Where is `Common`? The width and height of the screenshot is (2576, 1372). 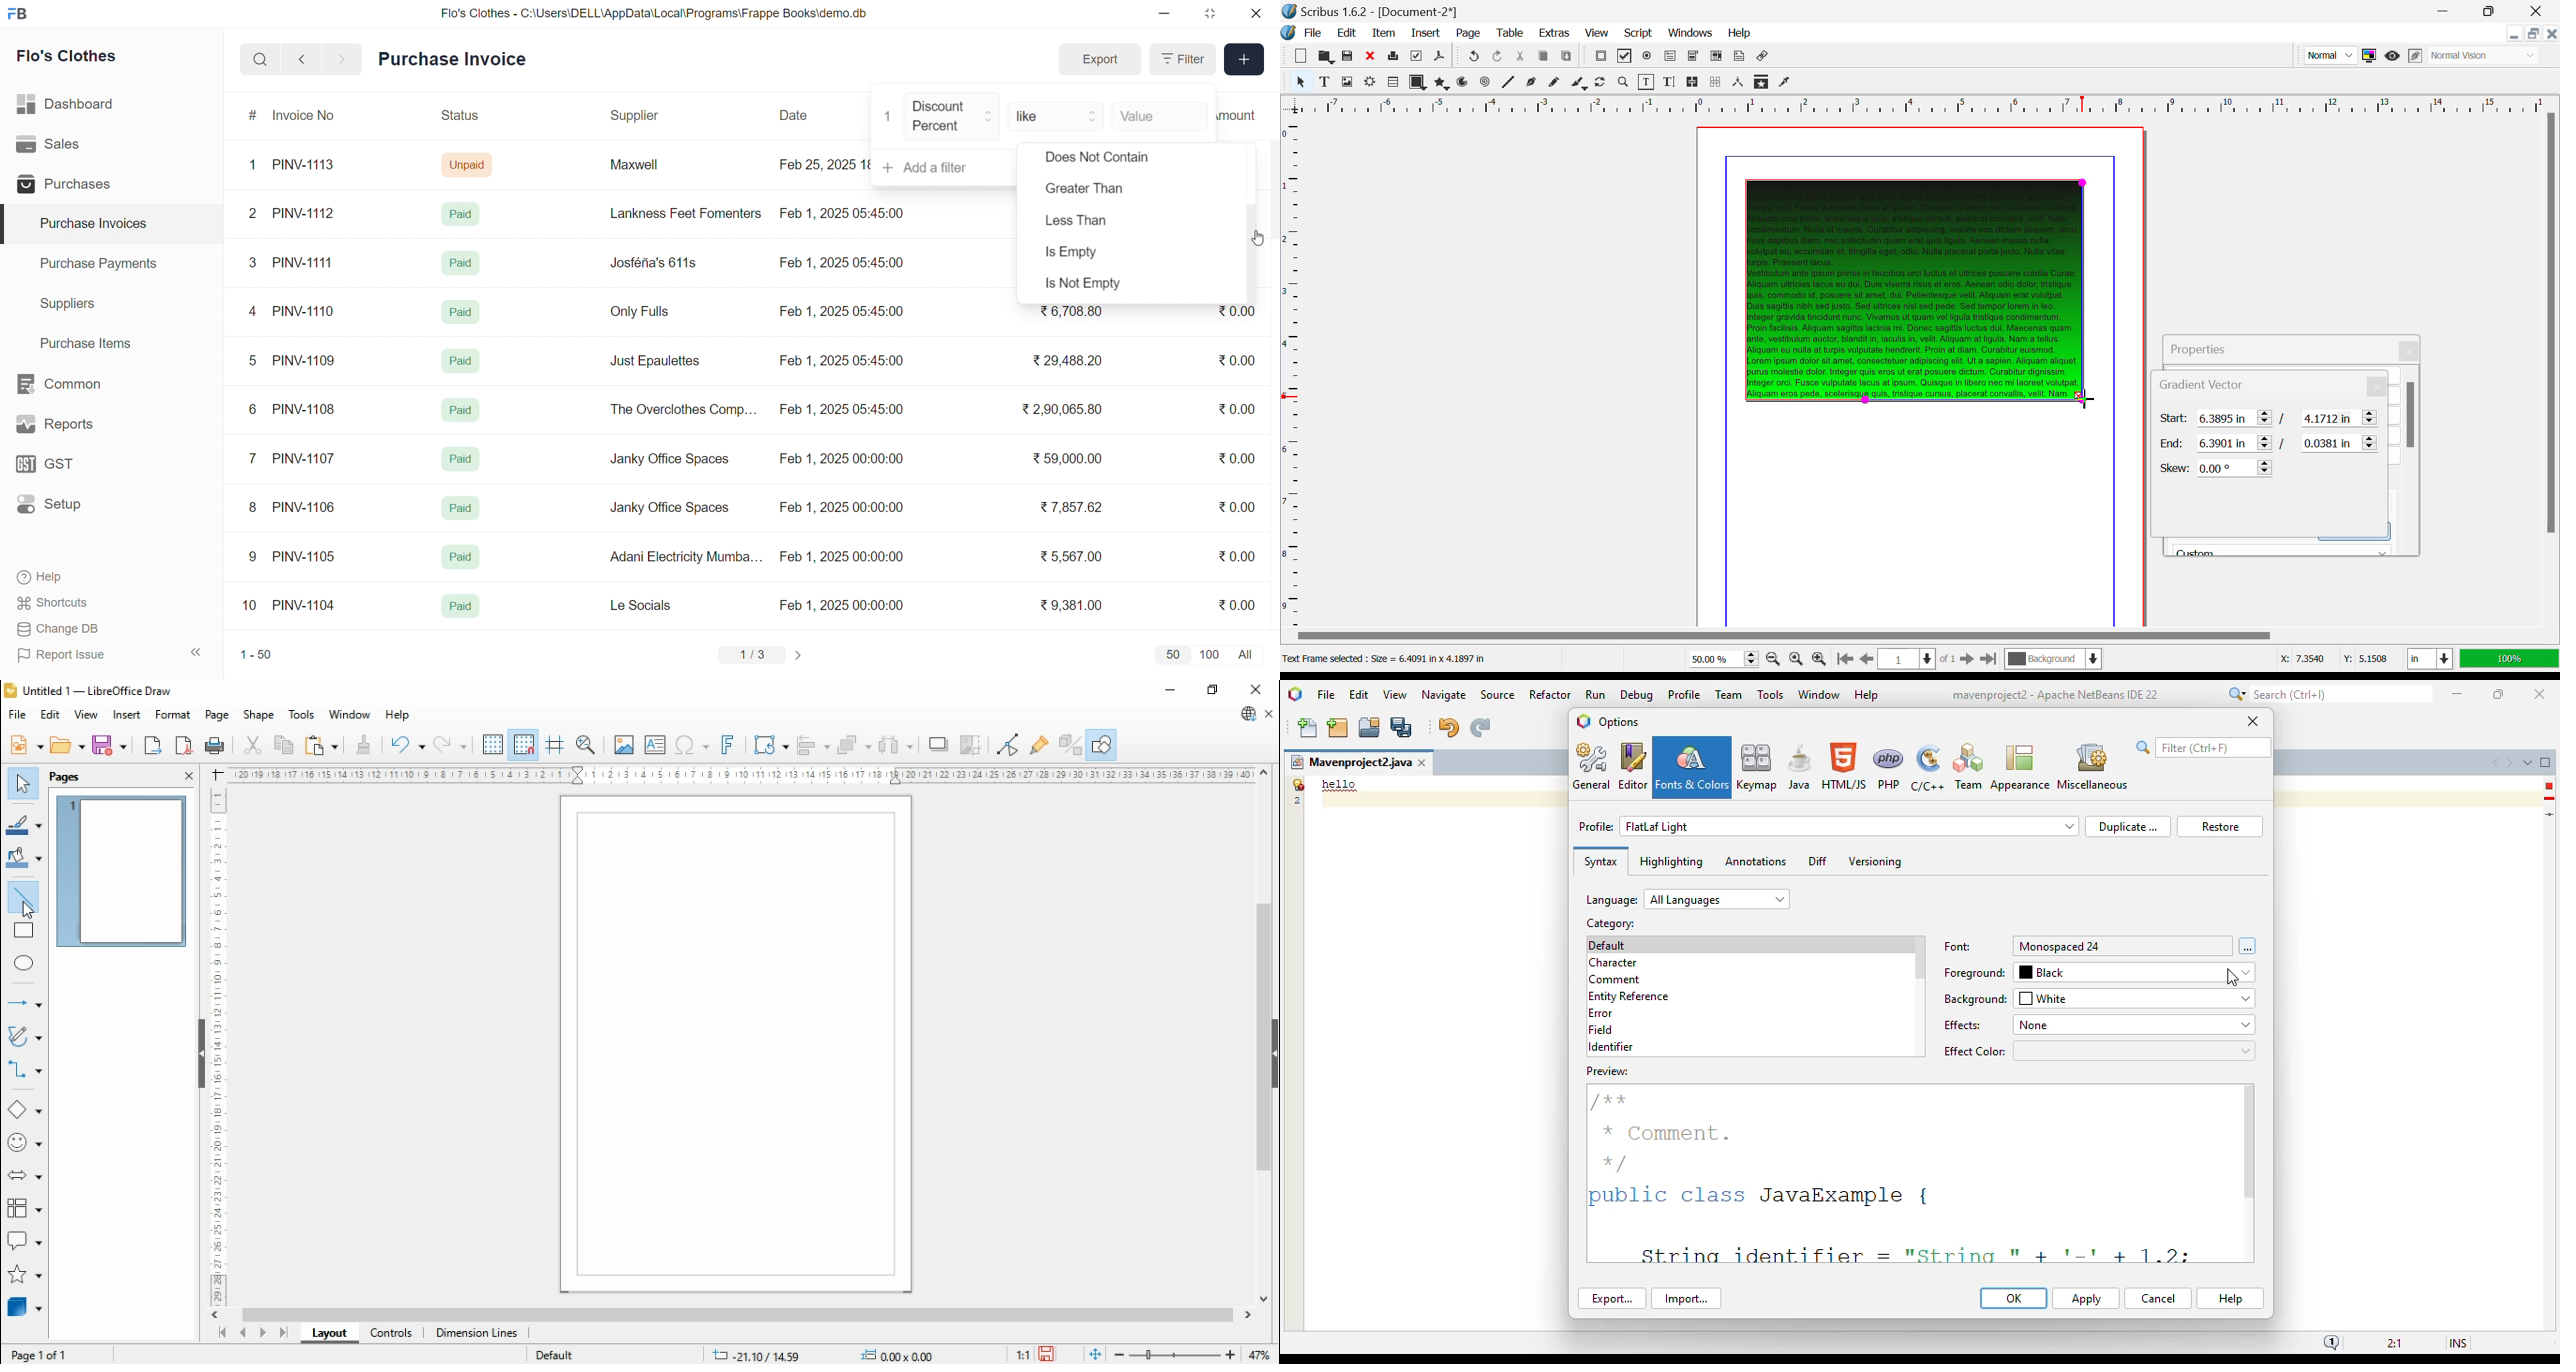
Common is located at coordinates (73, 385).